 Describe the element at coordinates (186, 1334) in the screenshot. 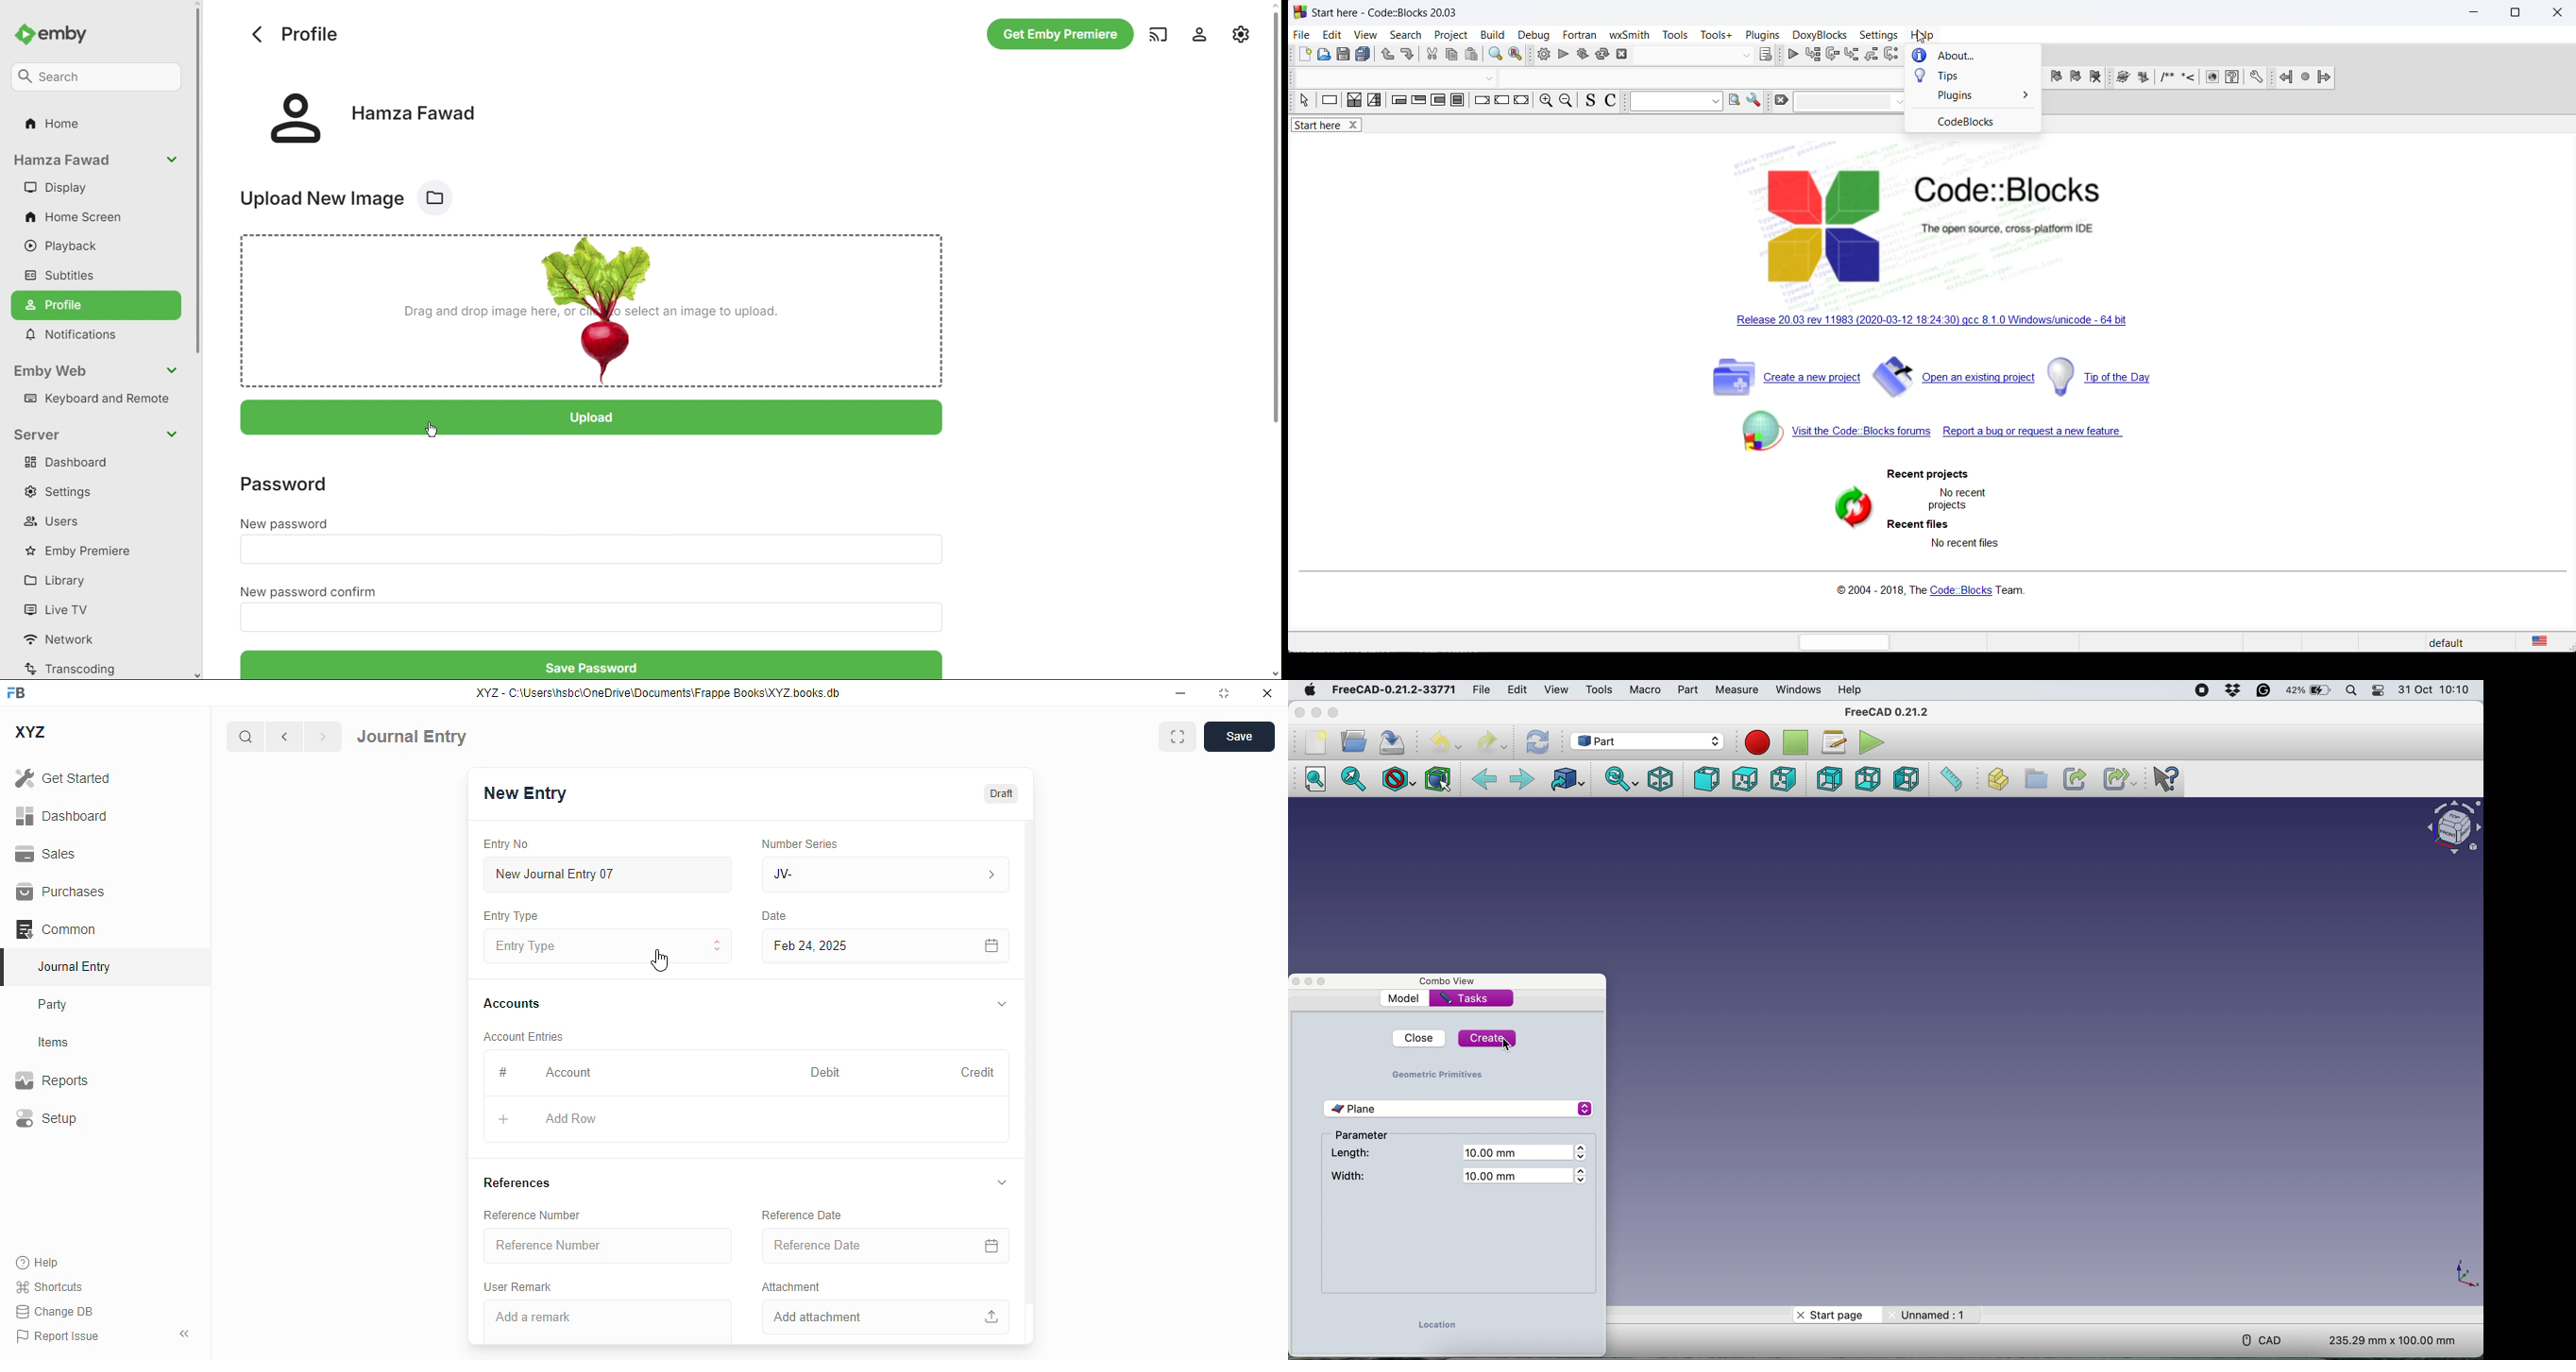

I see `toggle sidebar` at that location.